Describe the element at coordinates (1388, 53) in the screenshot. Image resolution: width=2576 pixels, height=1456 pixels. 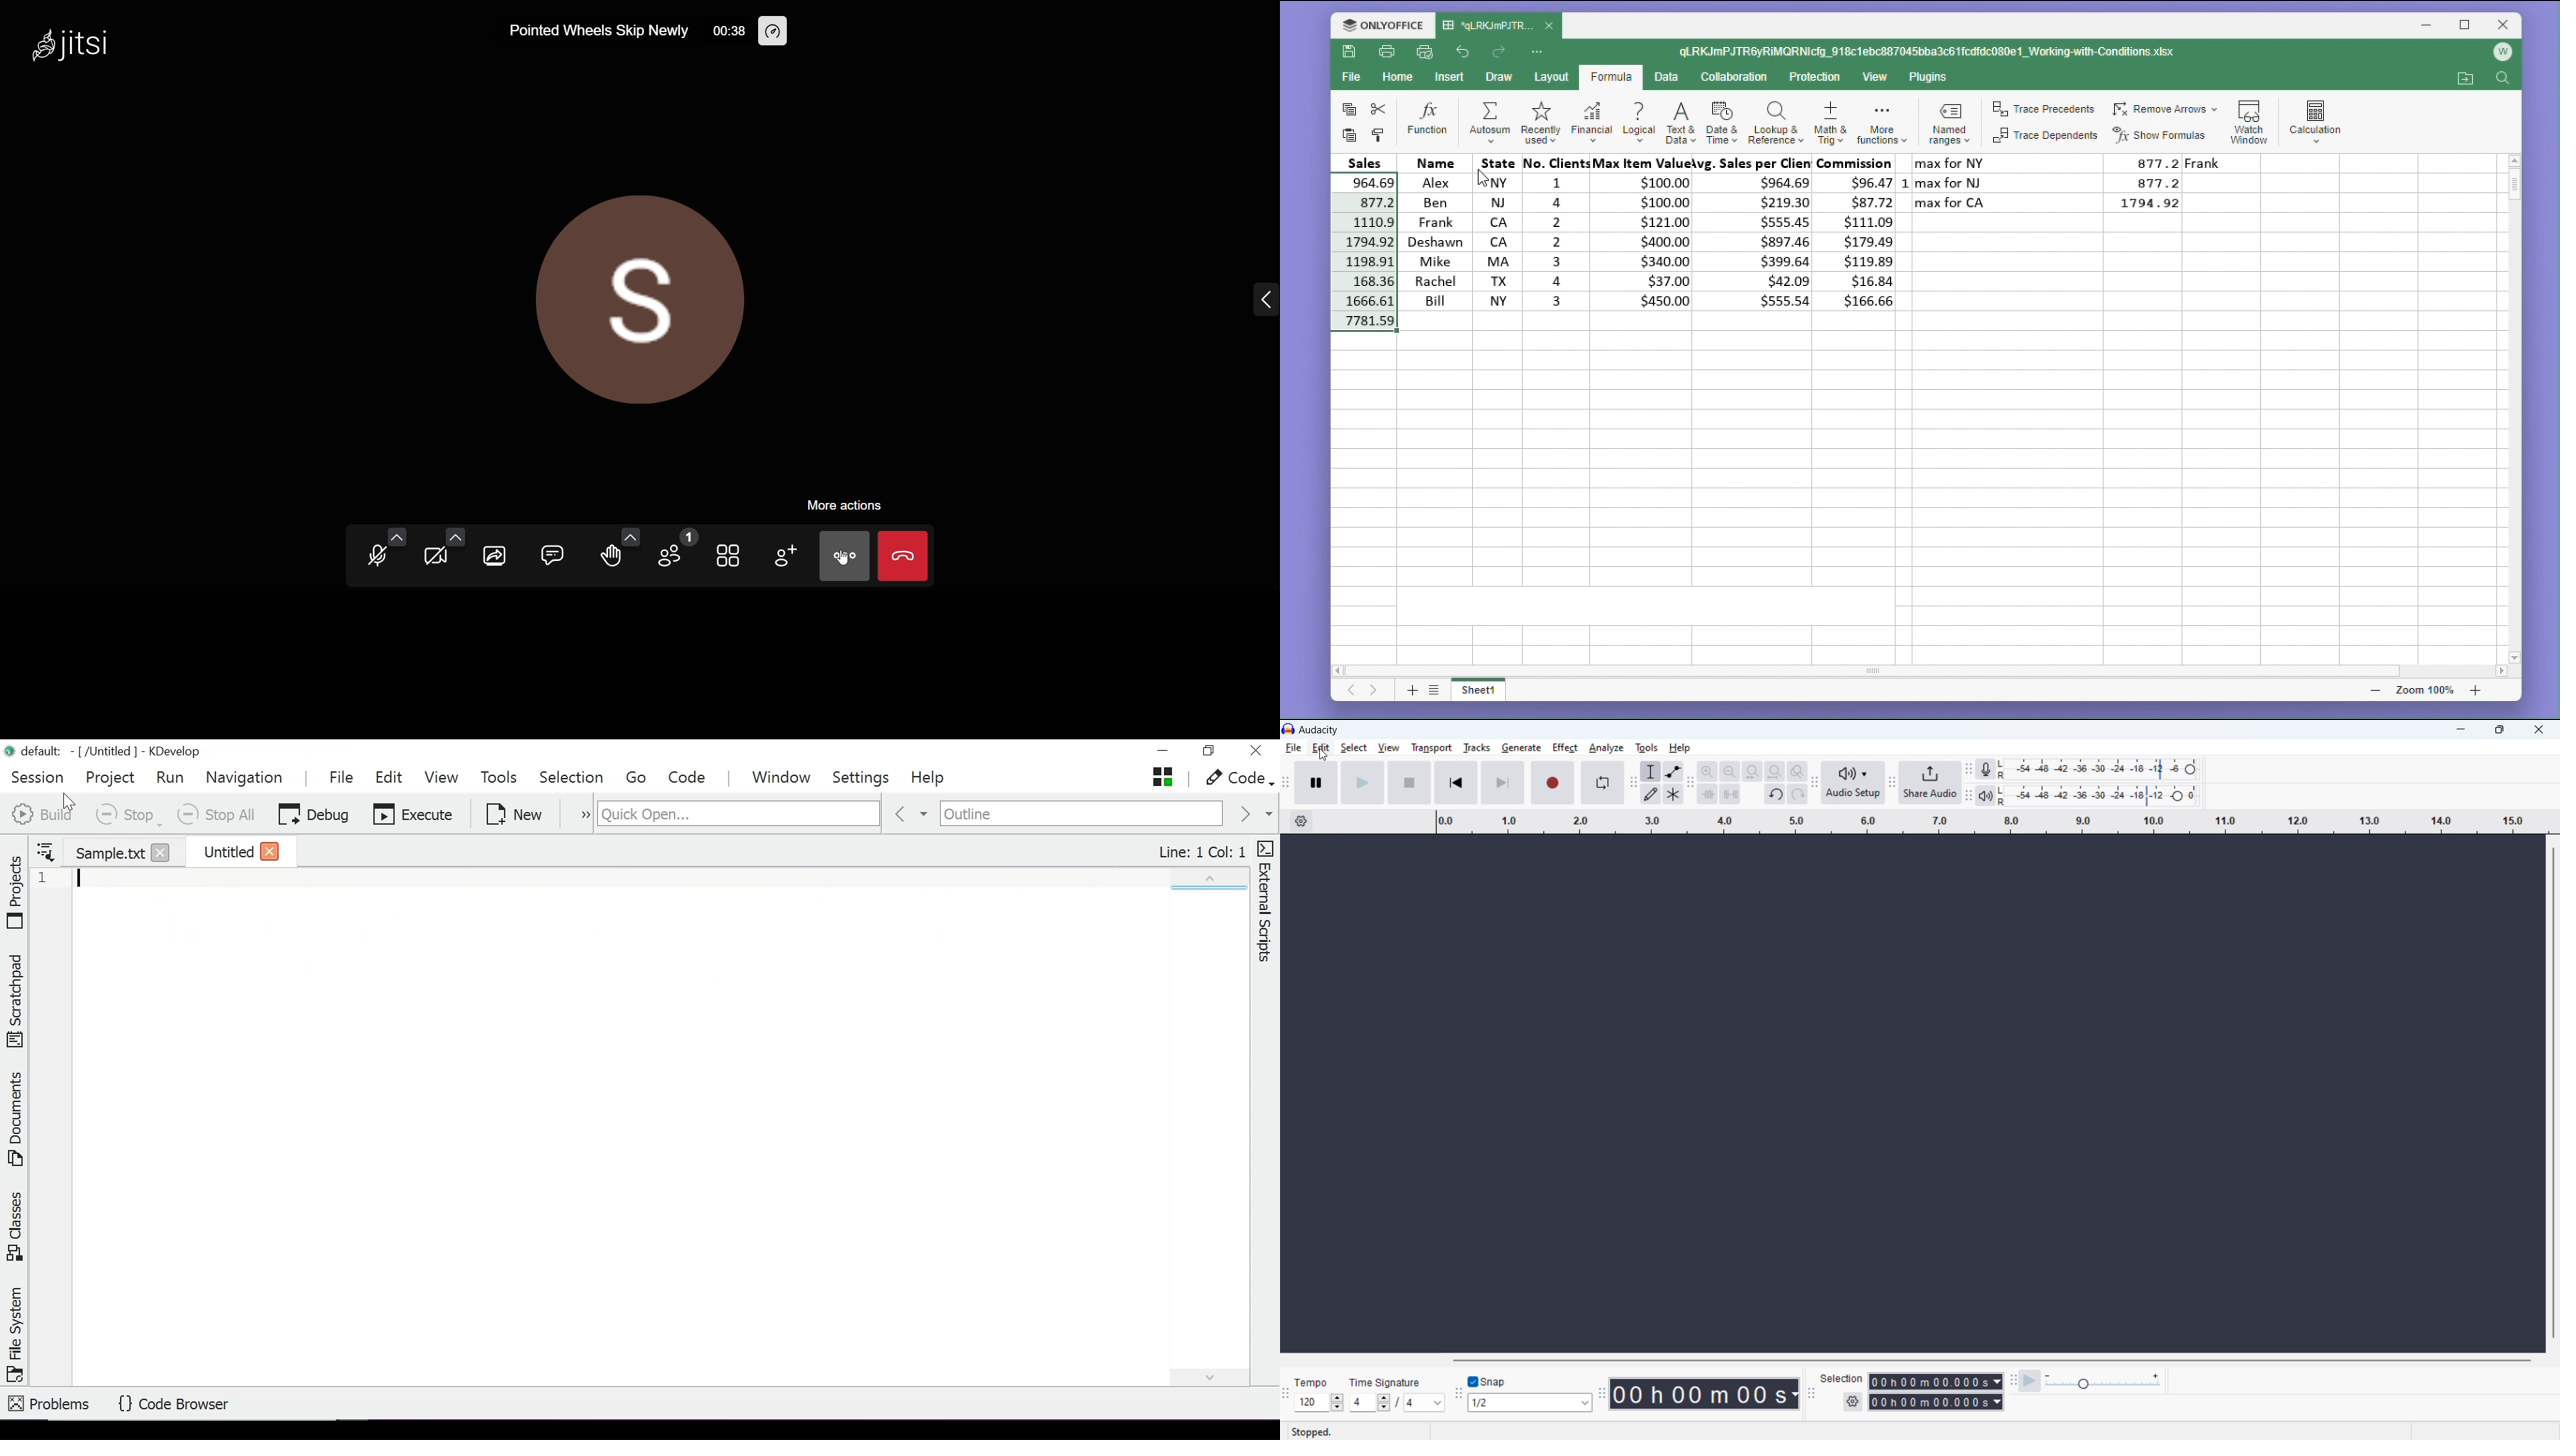
I see `print file` at that location.